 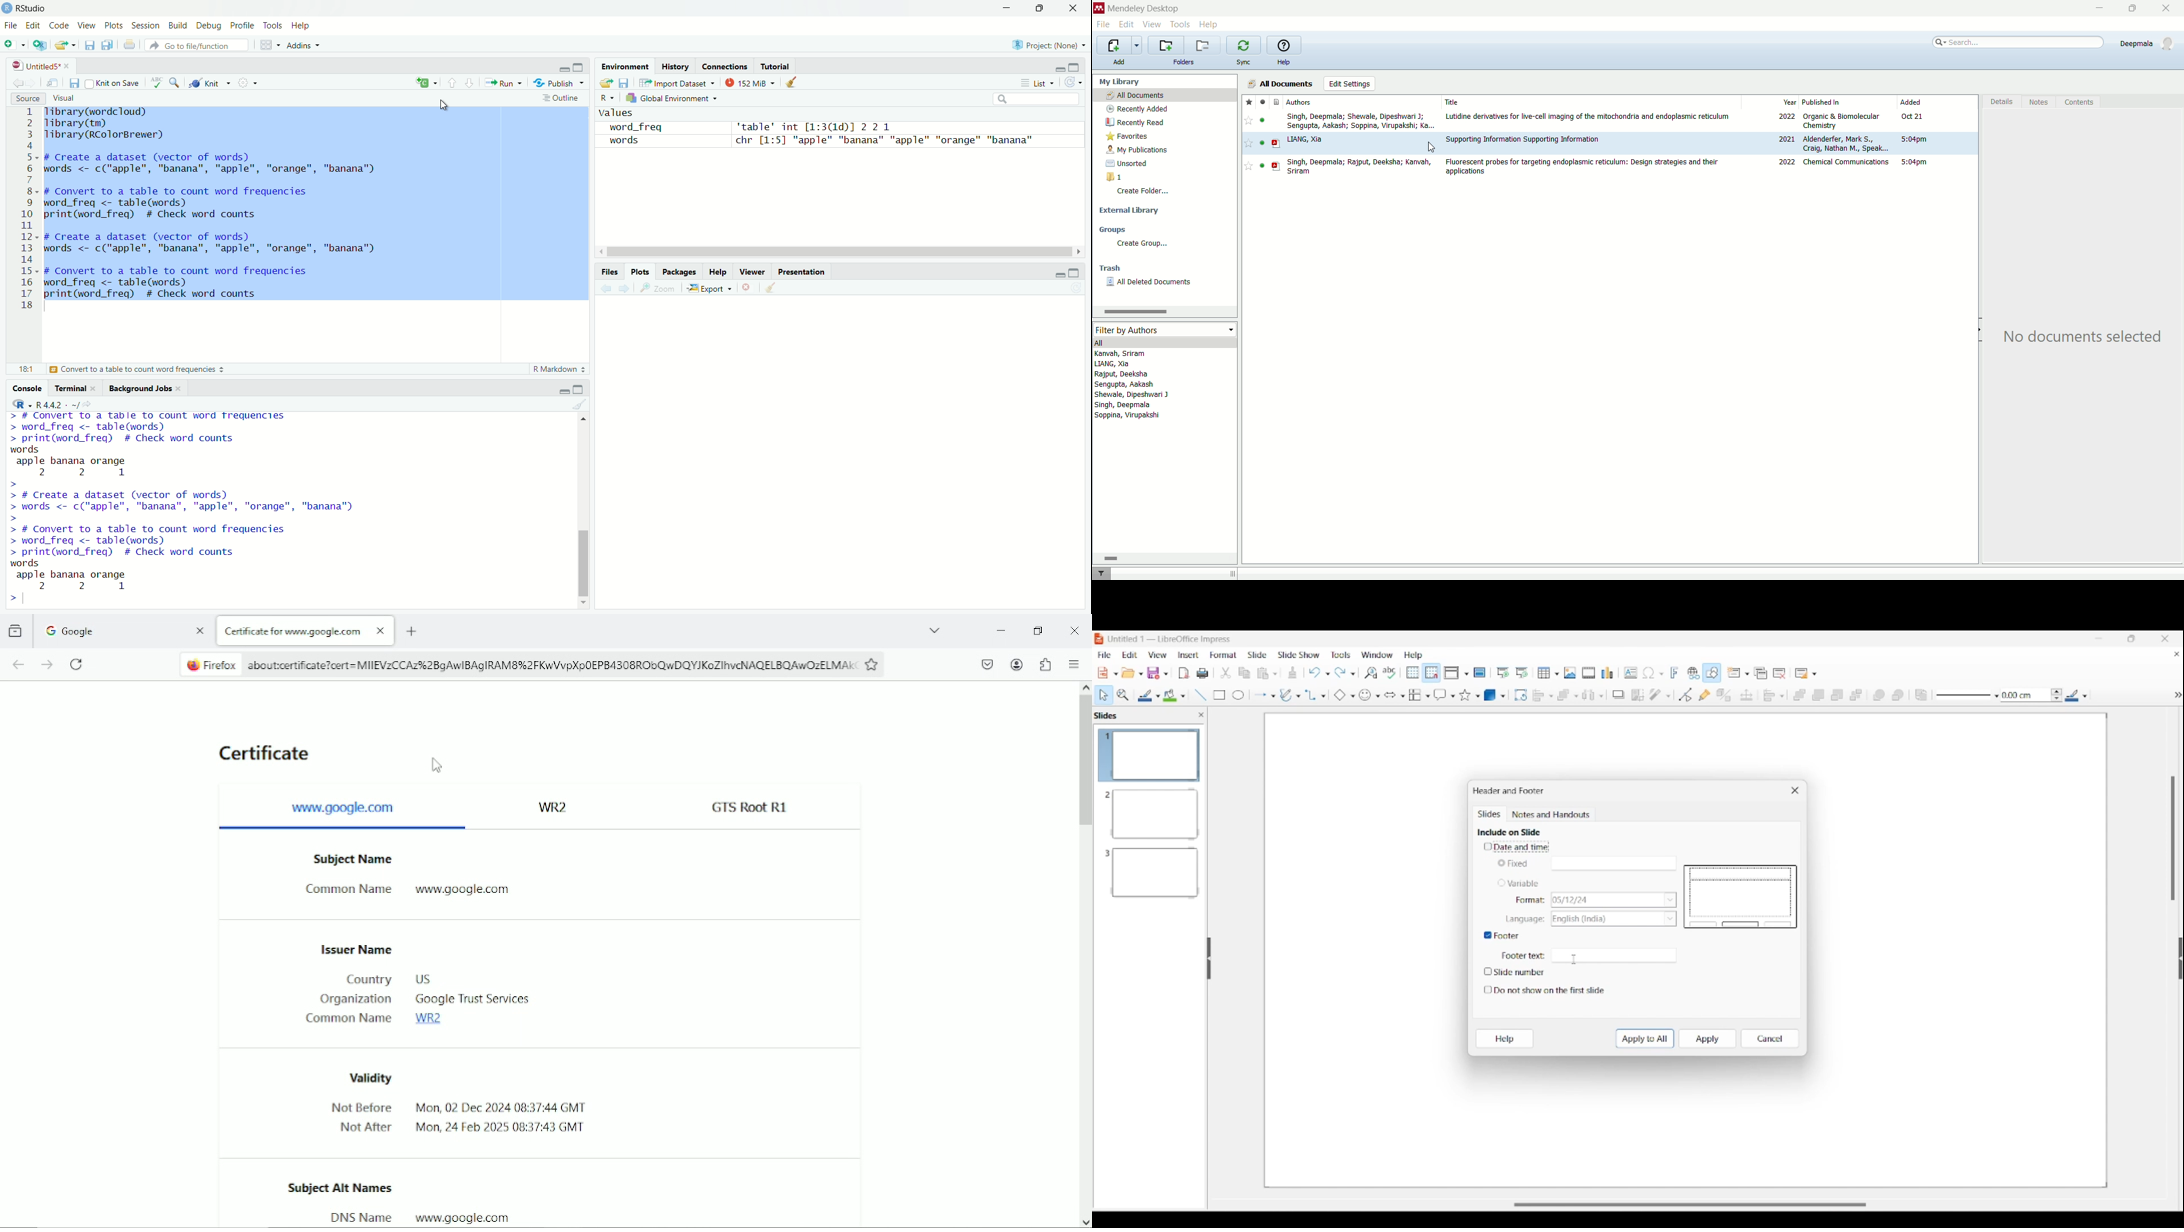 I want to click on Infornt object, so click(x=1879, y=695).